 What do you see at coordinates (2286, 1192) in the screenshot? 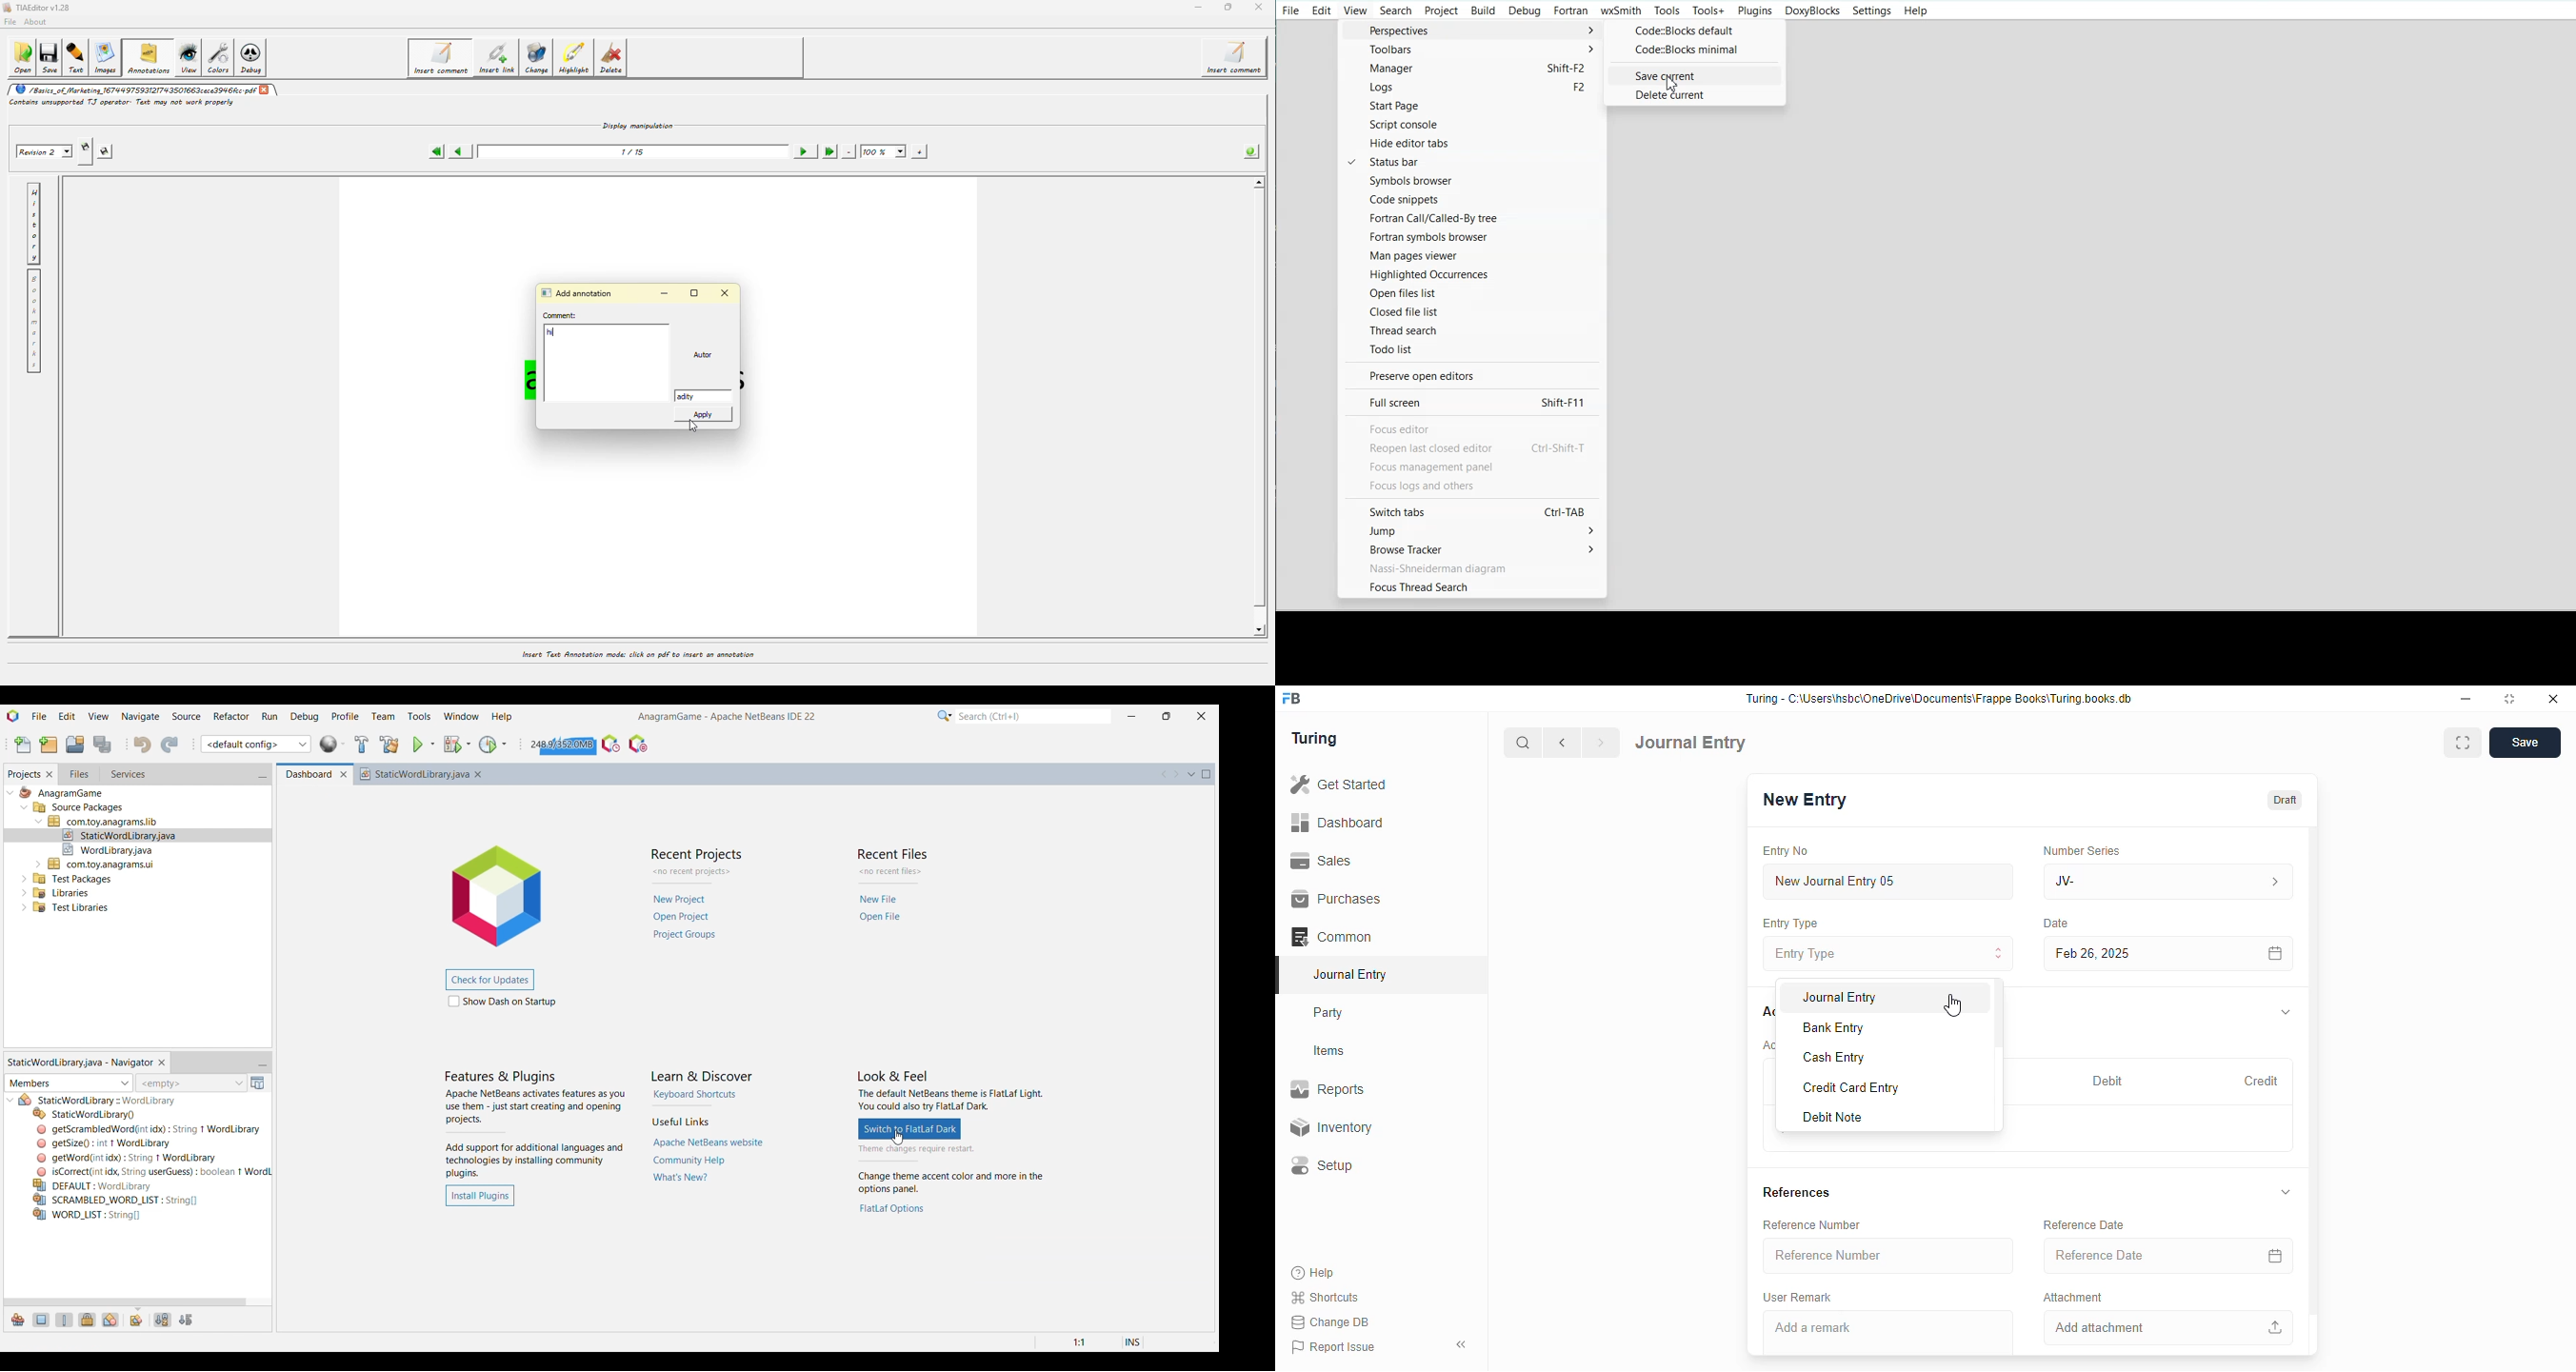
I see `toggle expand/collapse` at bounding box center [2286, 1192].